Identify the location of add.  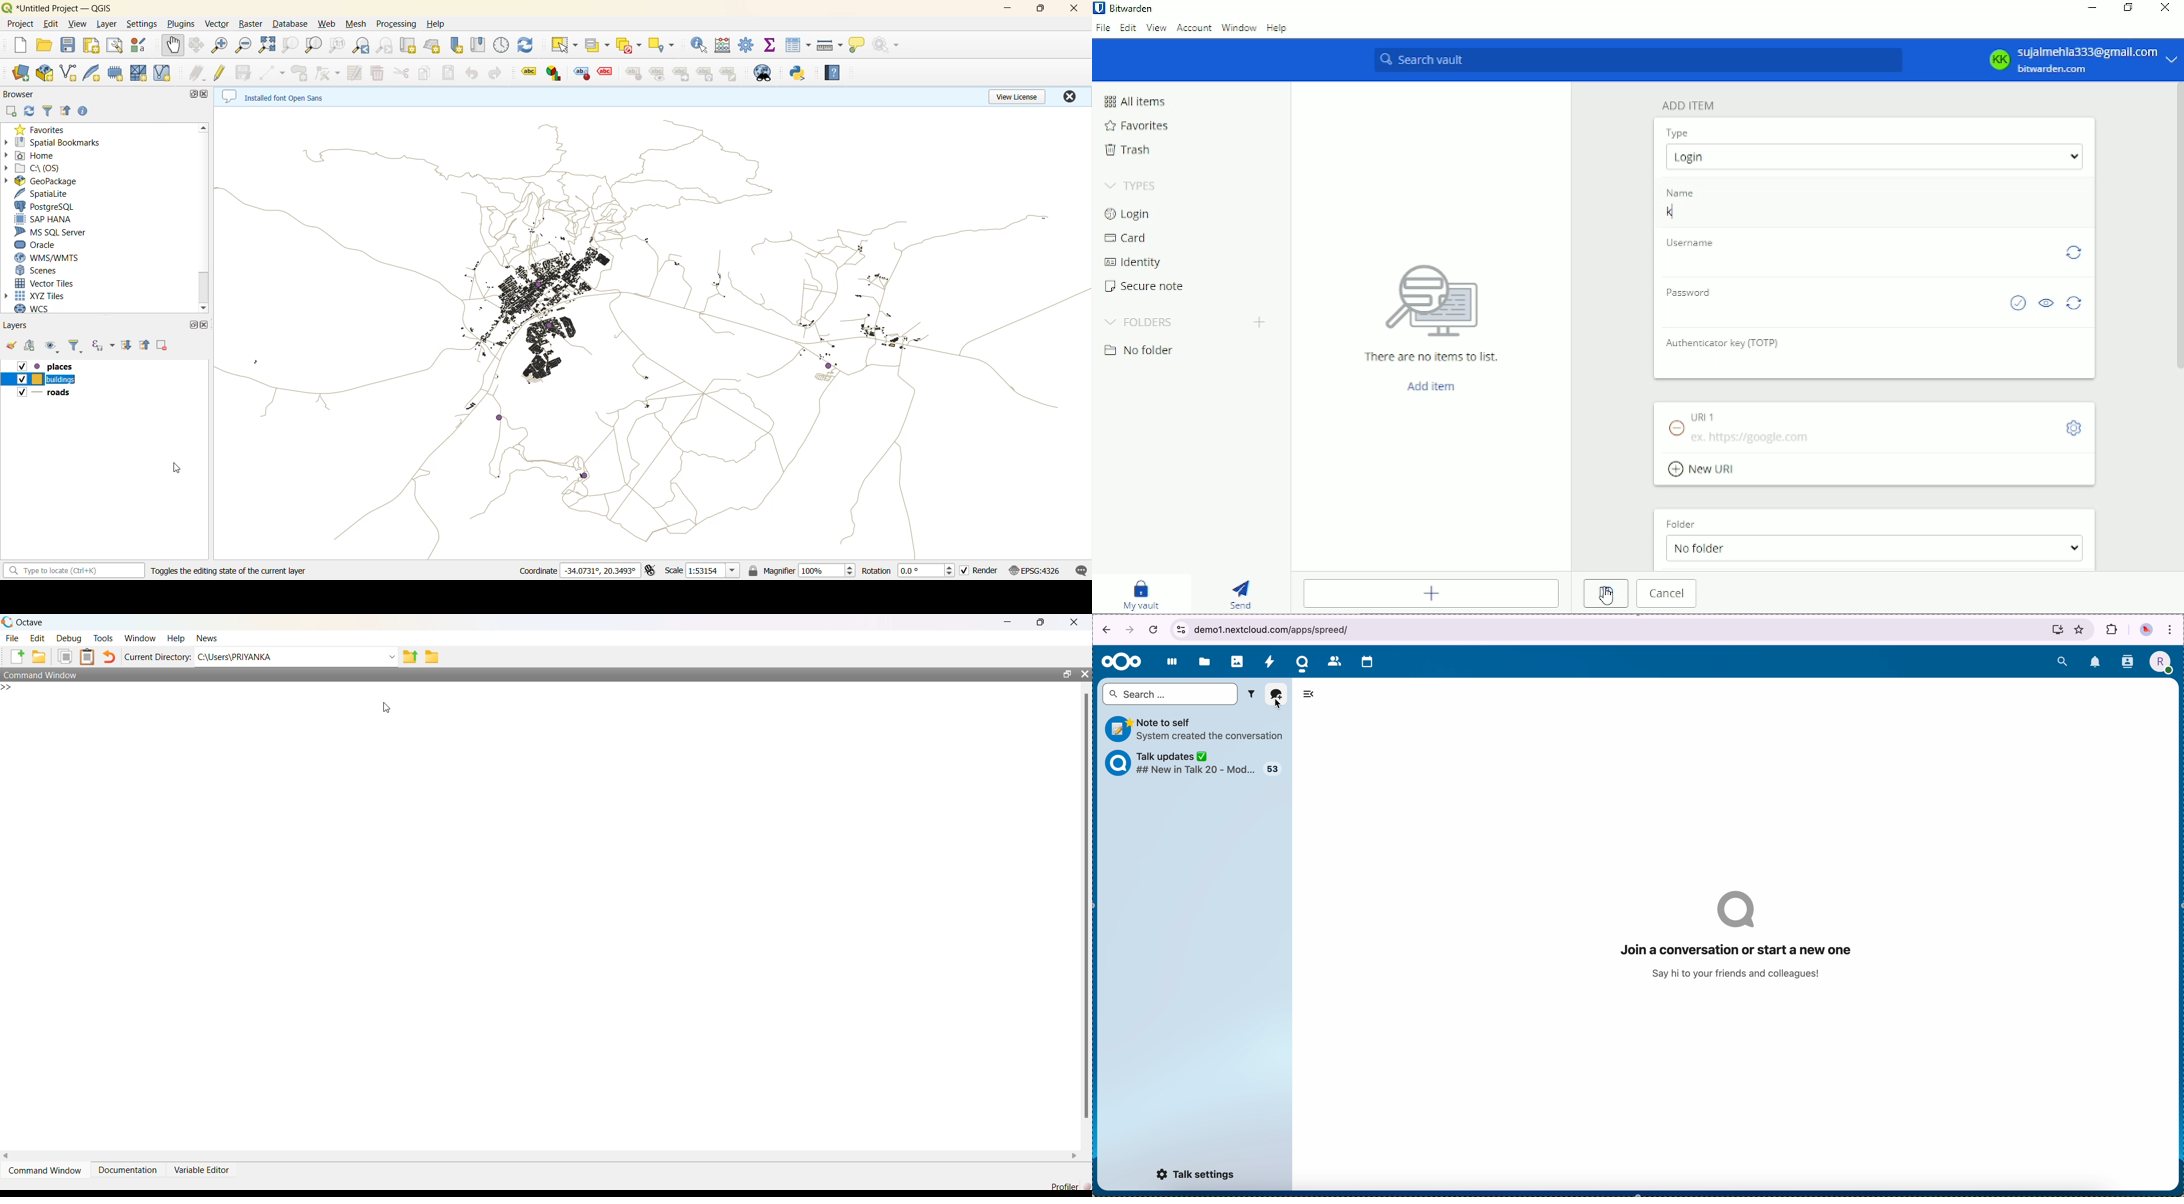
(32, 347).